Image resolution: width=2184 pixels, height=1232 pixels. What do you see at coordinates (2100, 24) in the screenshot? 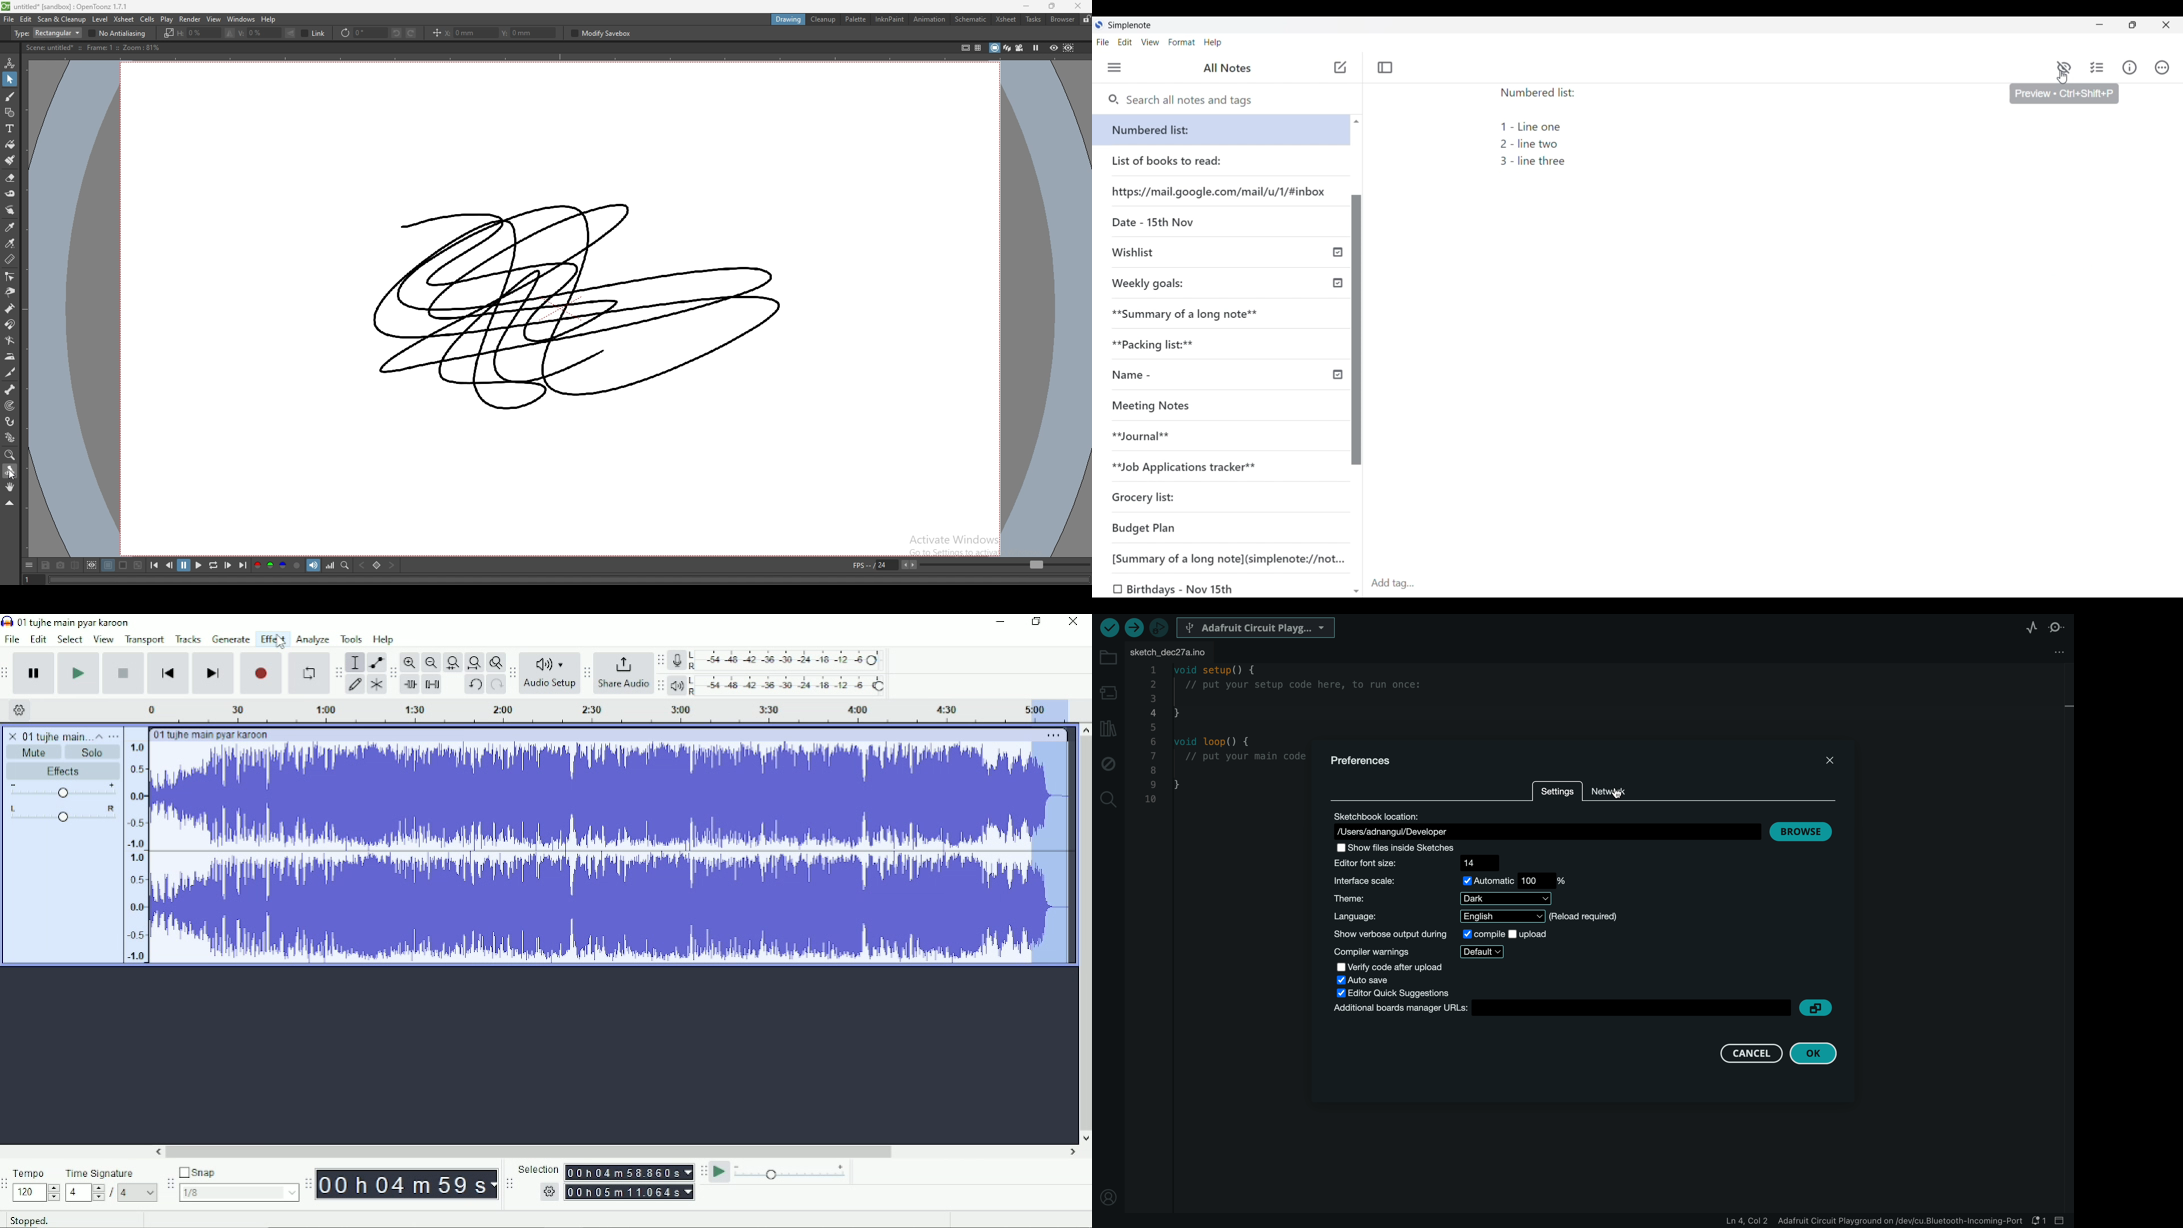
I see `Minimize` at bounding box center [2100, 24].